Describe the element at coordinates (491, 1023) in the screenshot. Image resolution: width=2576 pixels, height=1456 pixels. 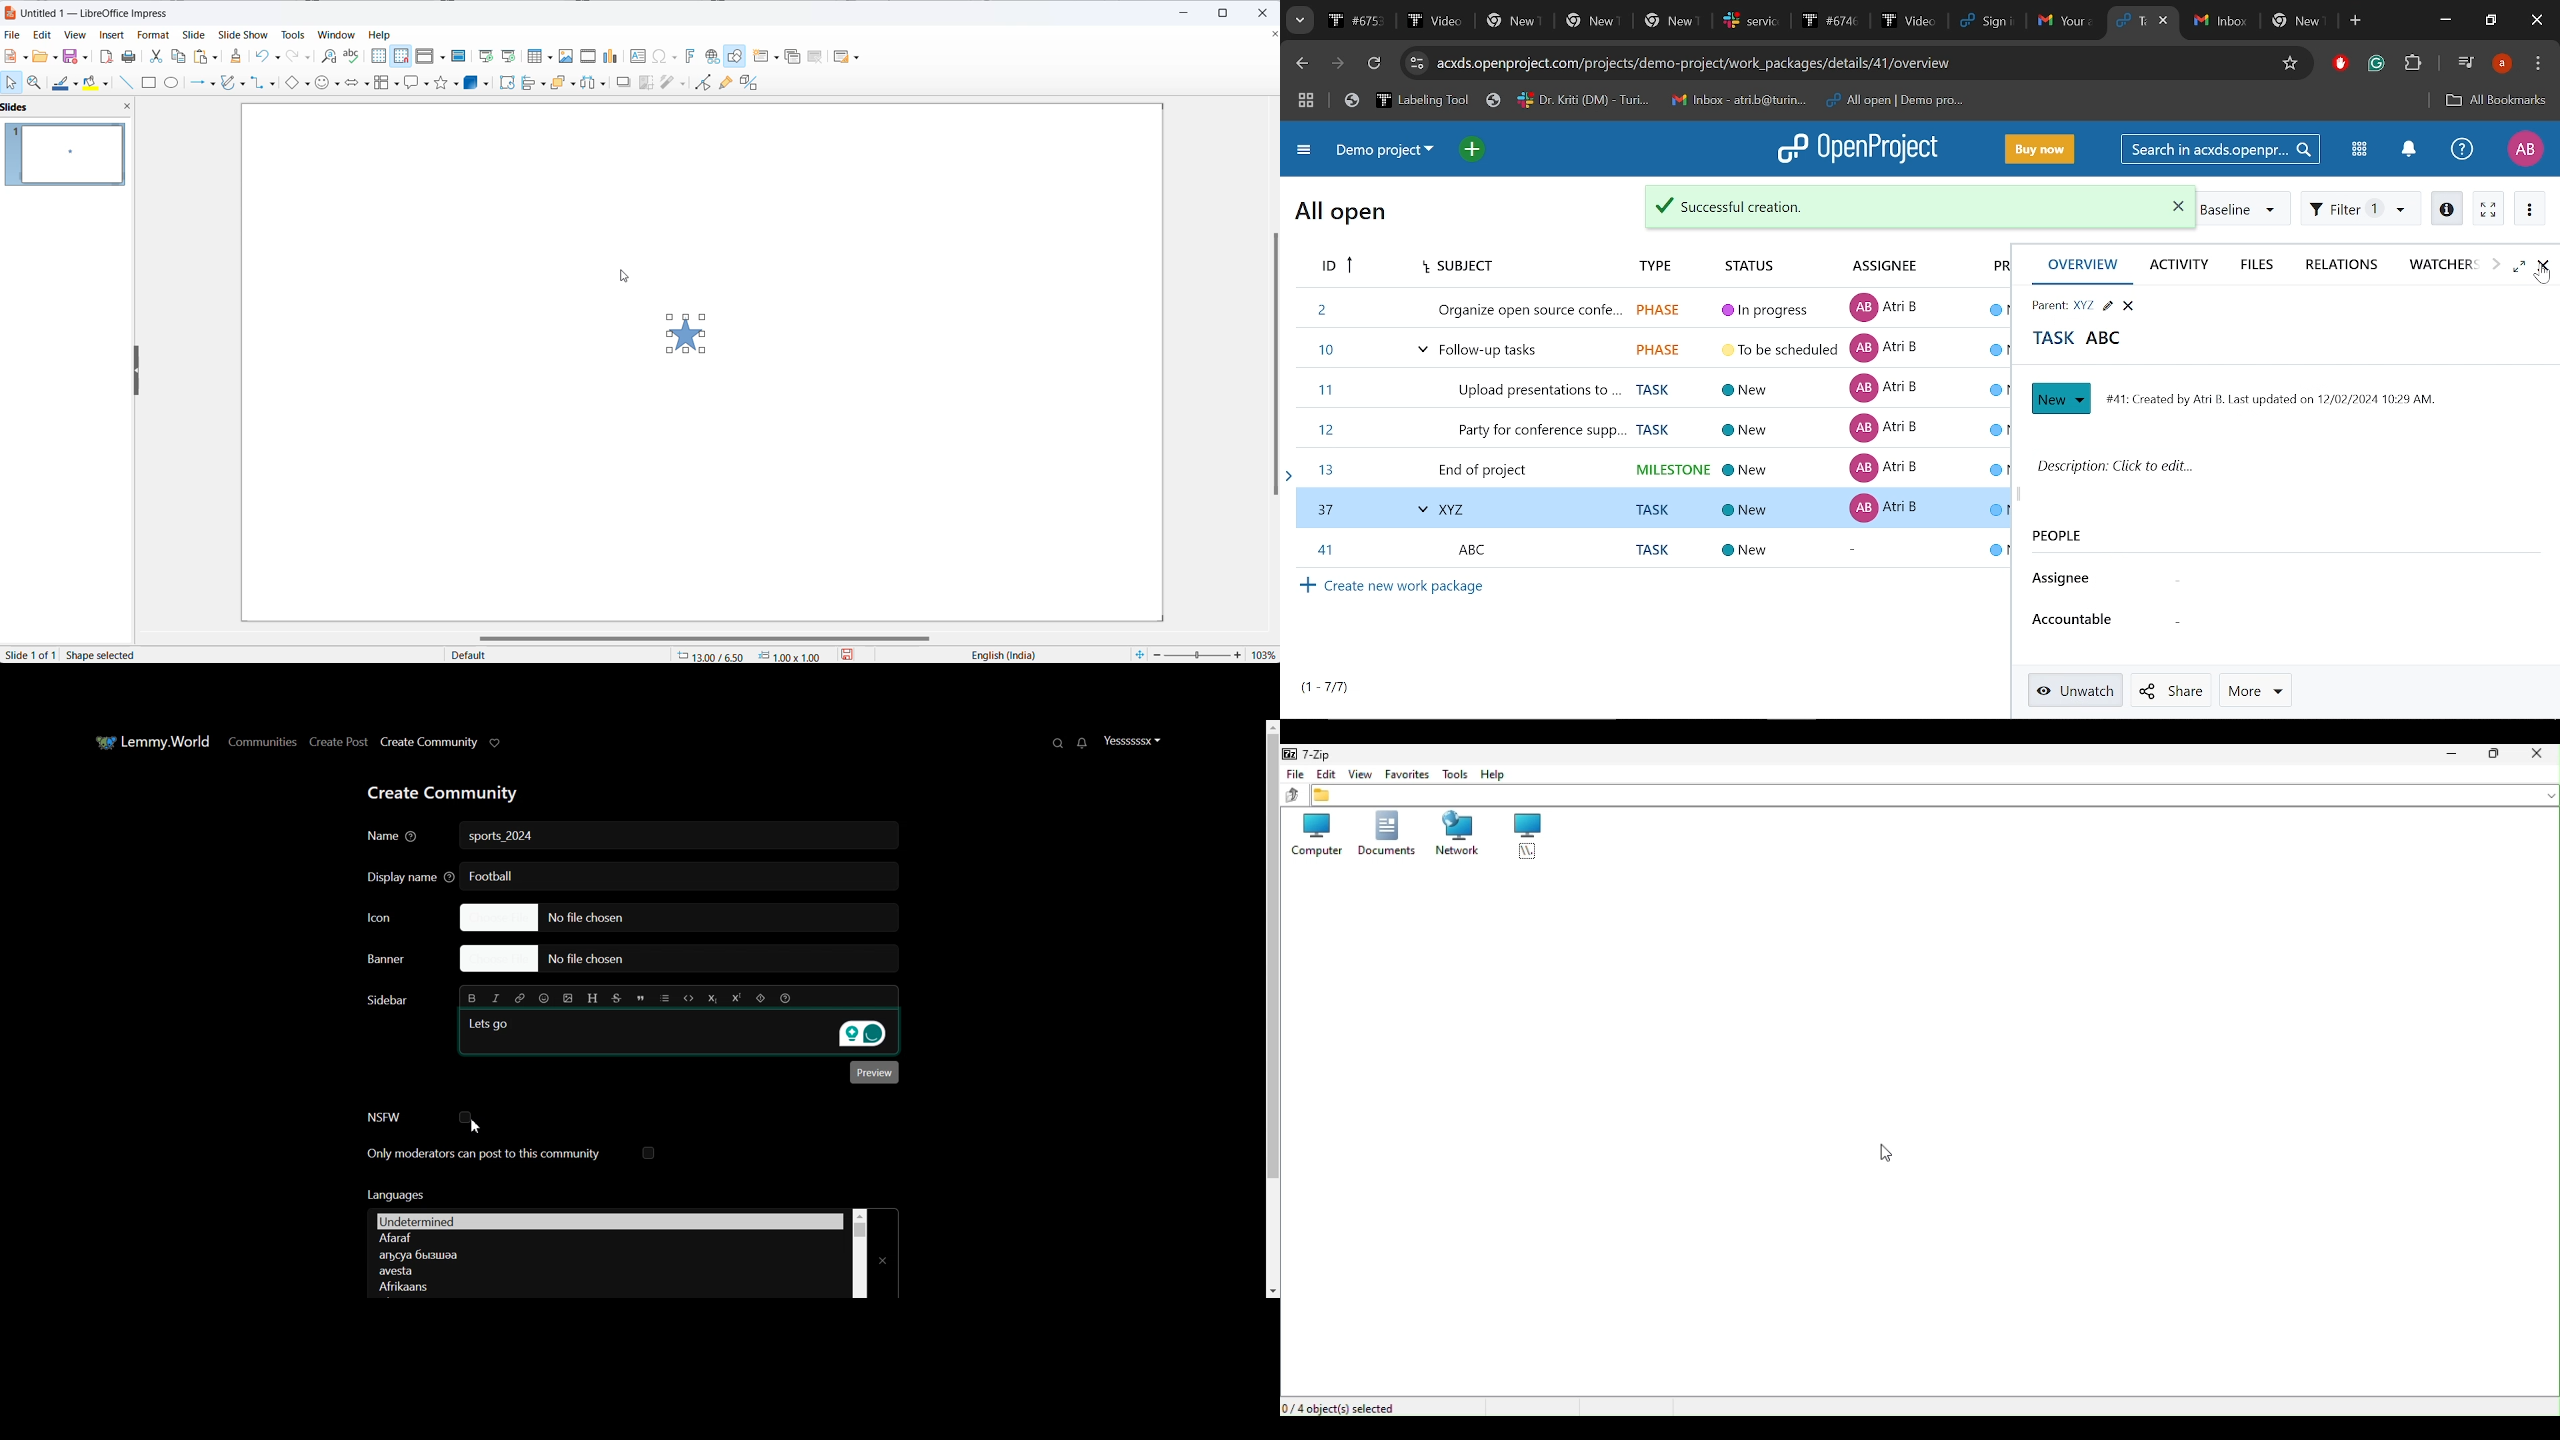
I see `Text` at that location.